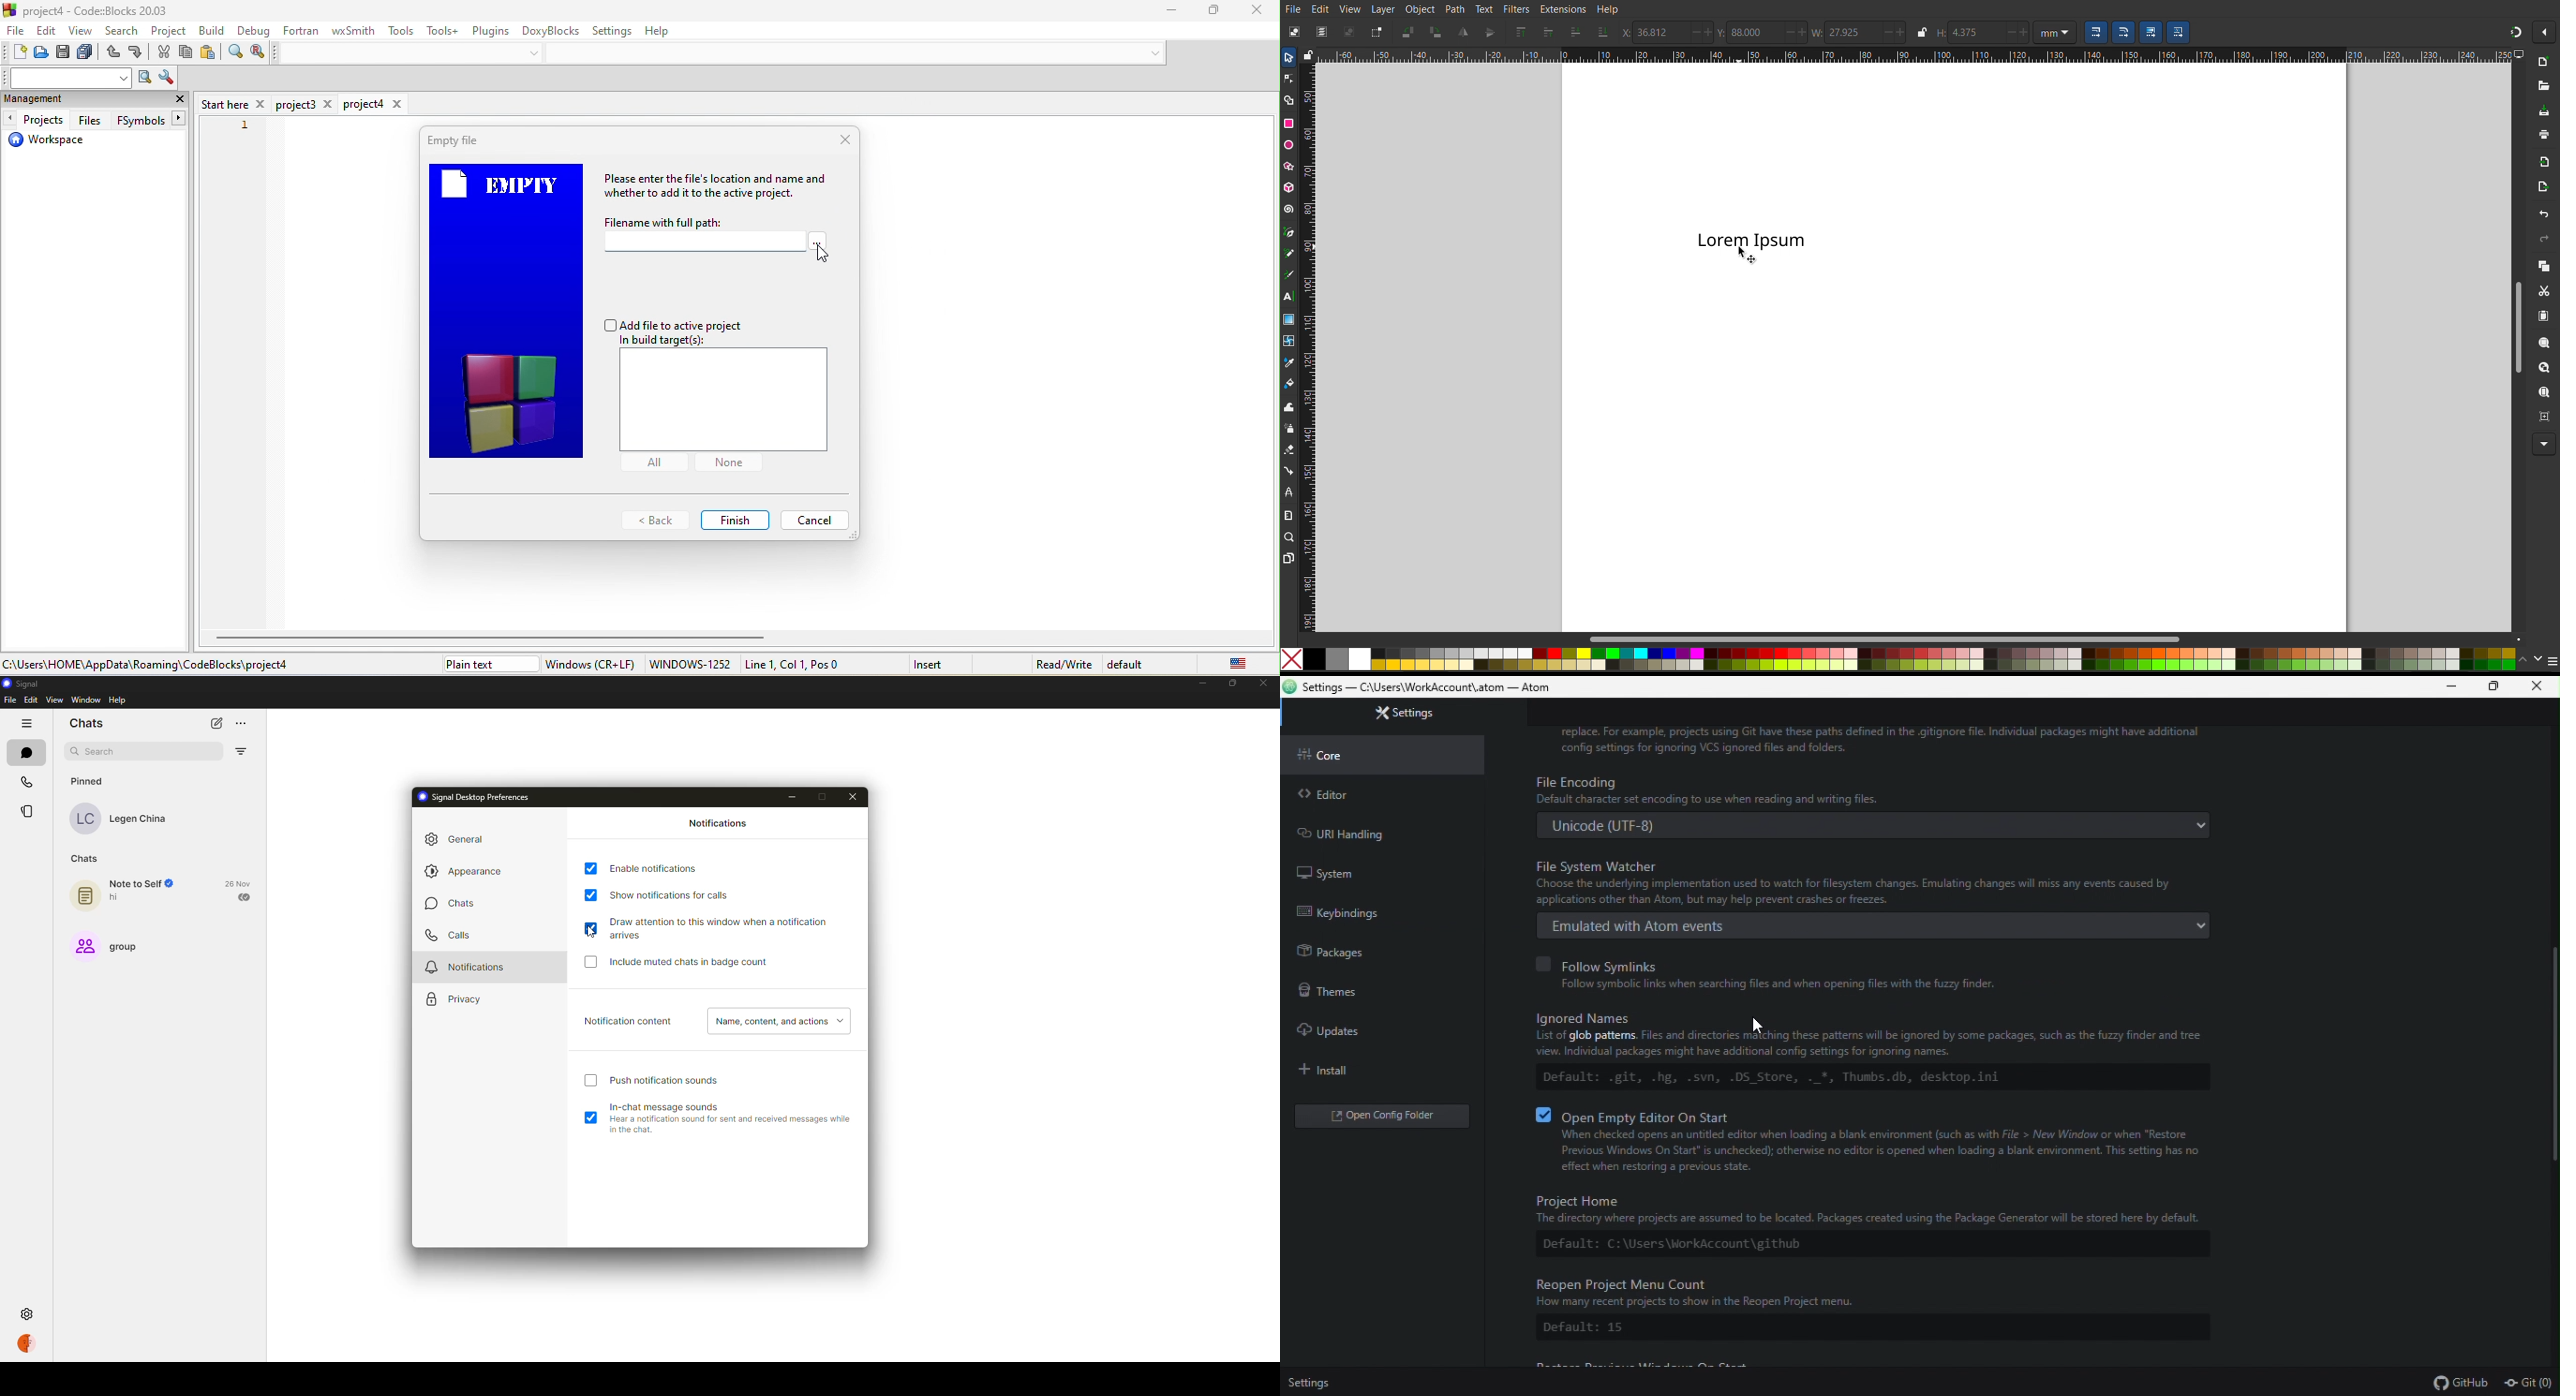 This screenshot has height=1400, width=2576. What do you see at coordinates (777, 1022) in the screenshot?
I see `name, content, actions` at bounding box center [777, 1022].